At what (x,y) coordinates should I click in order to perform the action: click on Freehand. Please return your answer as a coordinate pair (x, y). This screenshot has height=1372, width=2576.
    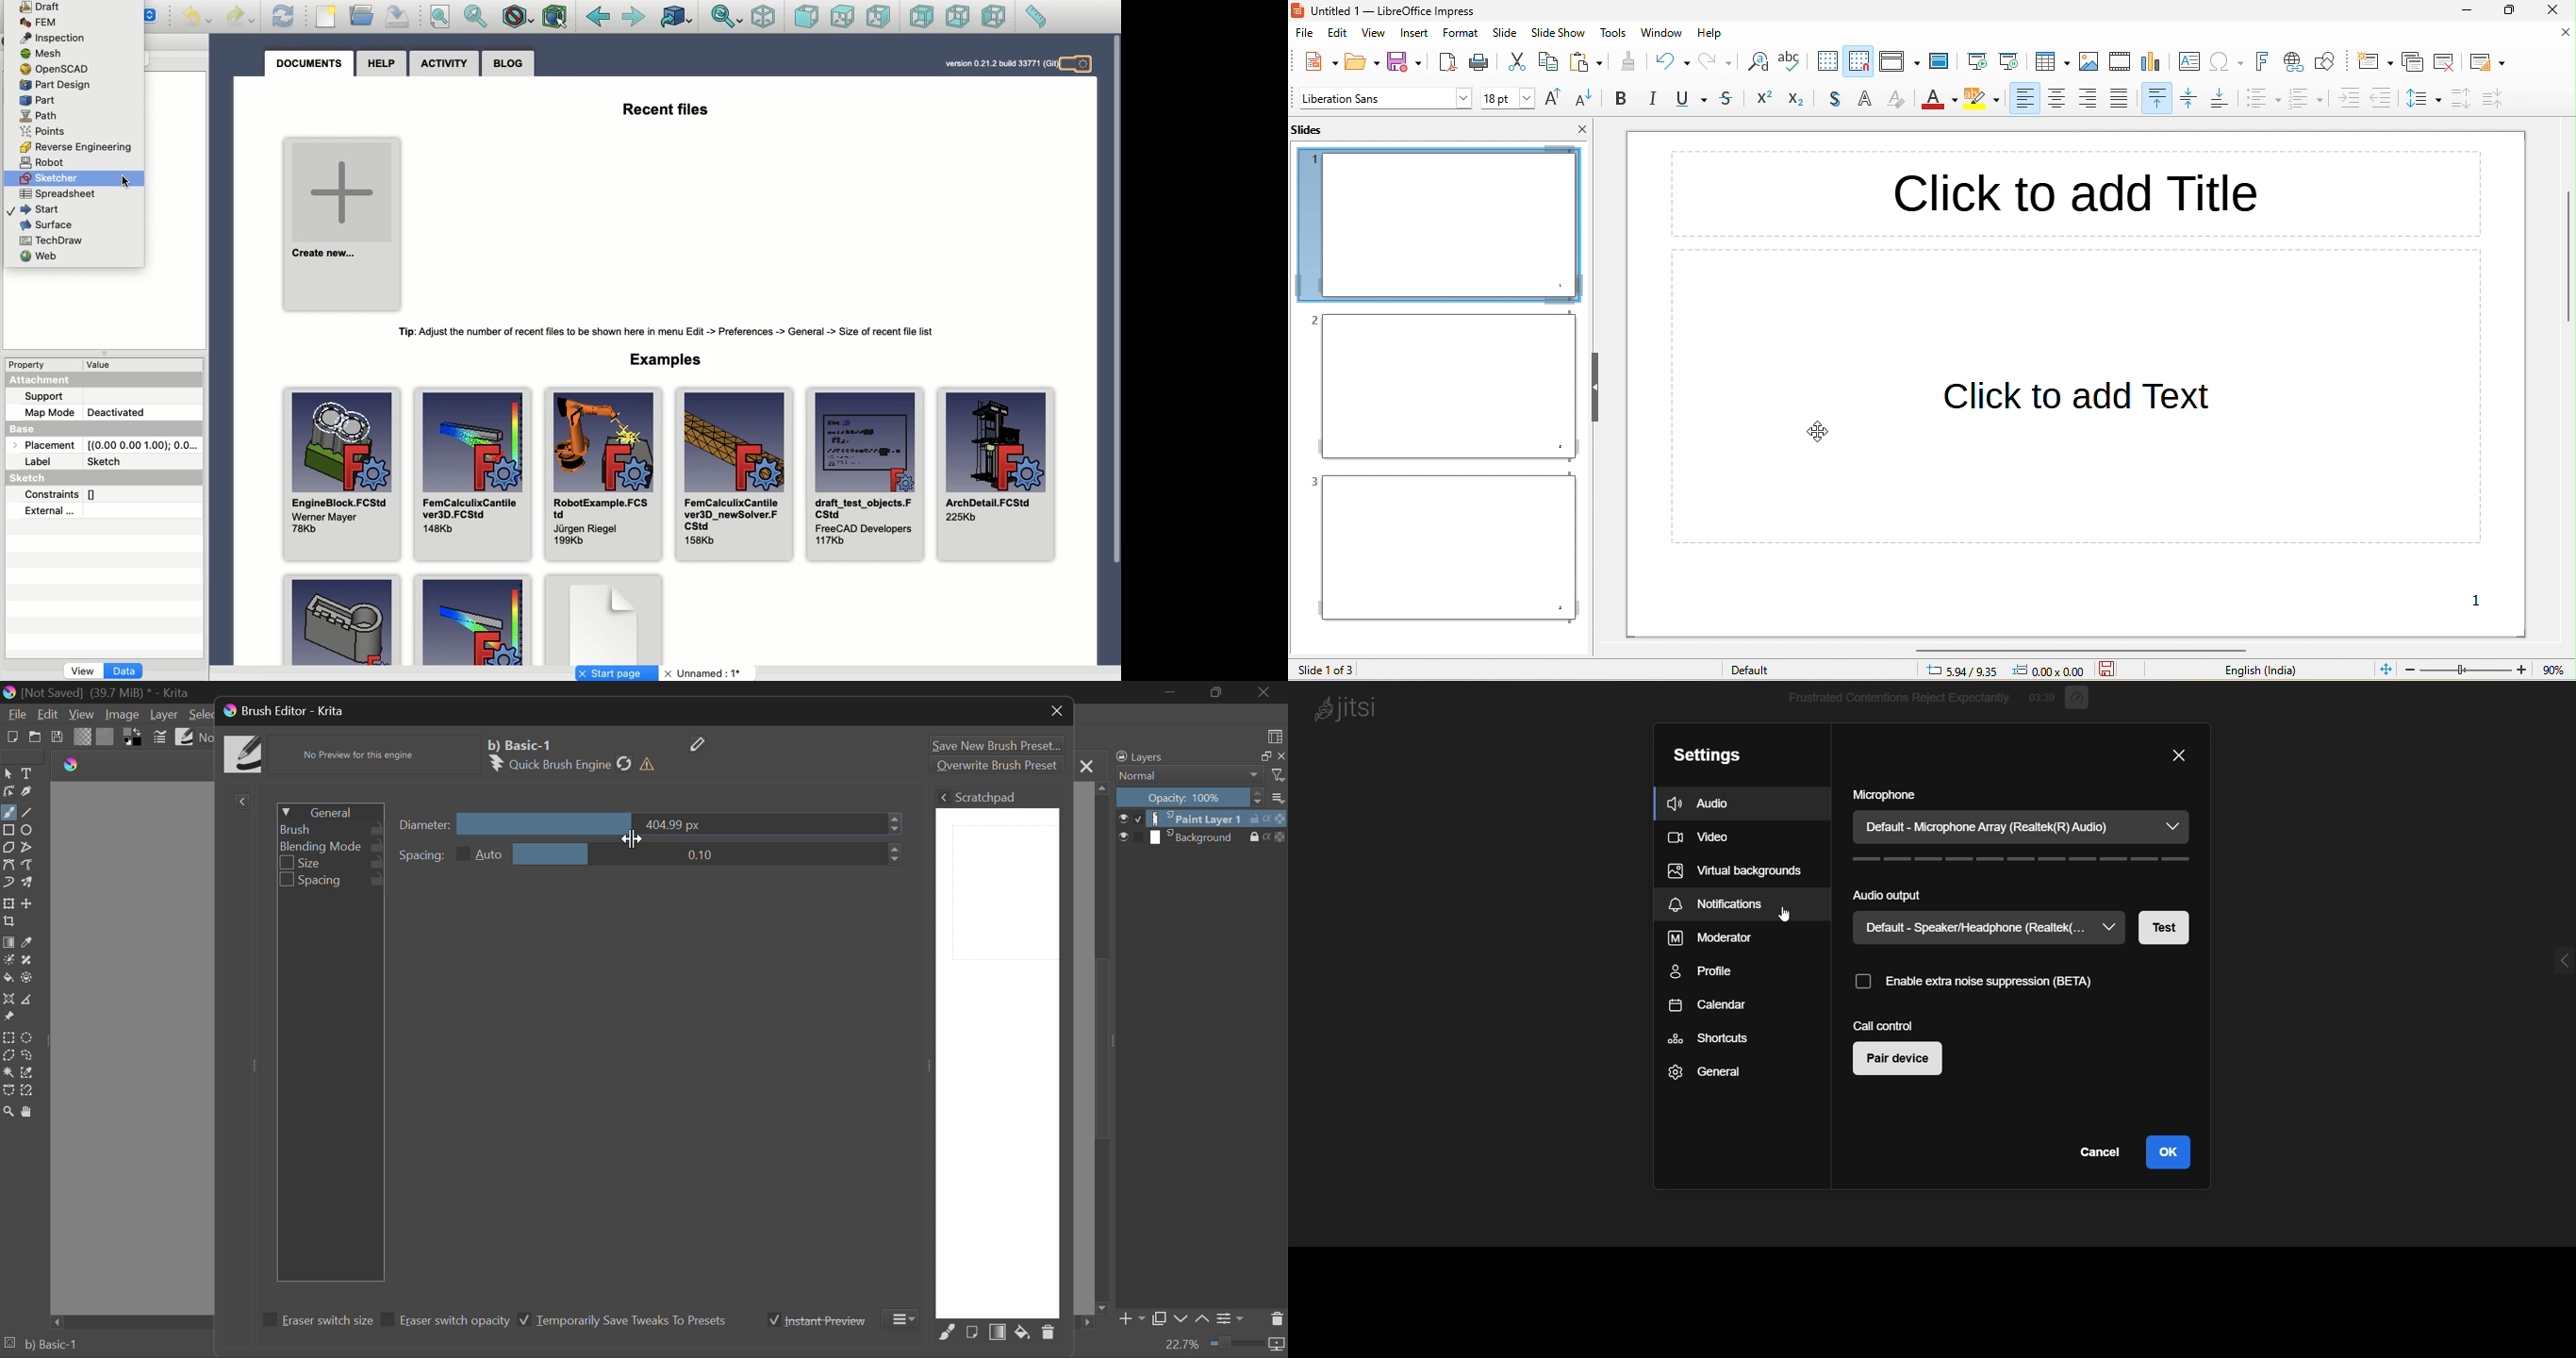
    Looking at the image, I should click on (9, 812).